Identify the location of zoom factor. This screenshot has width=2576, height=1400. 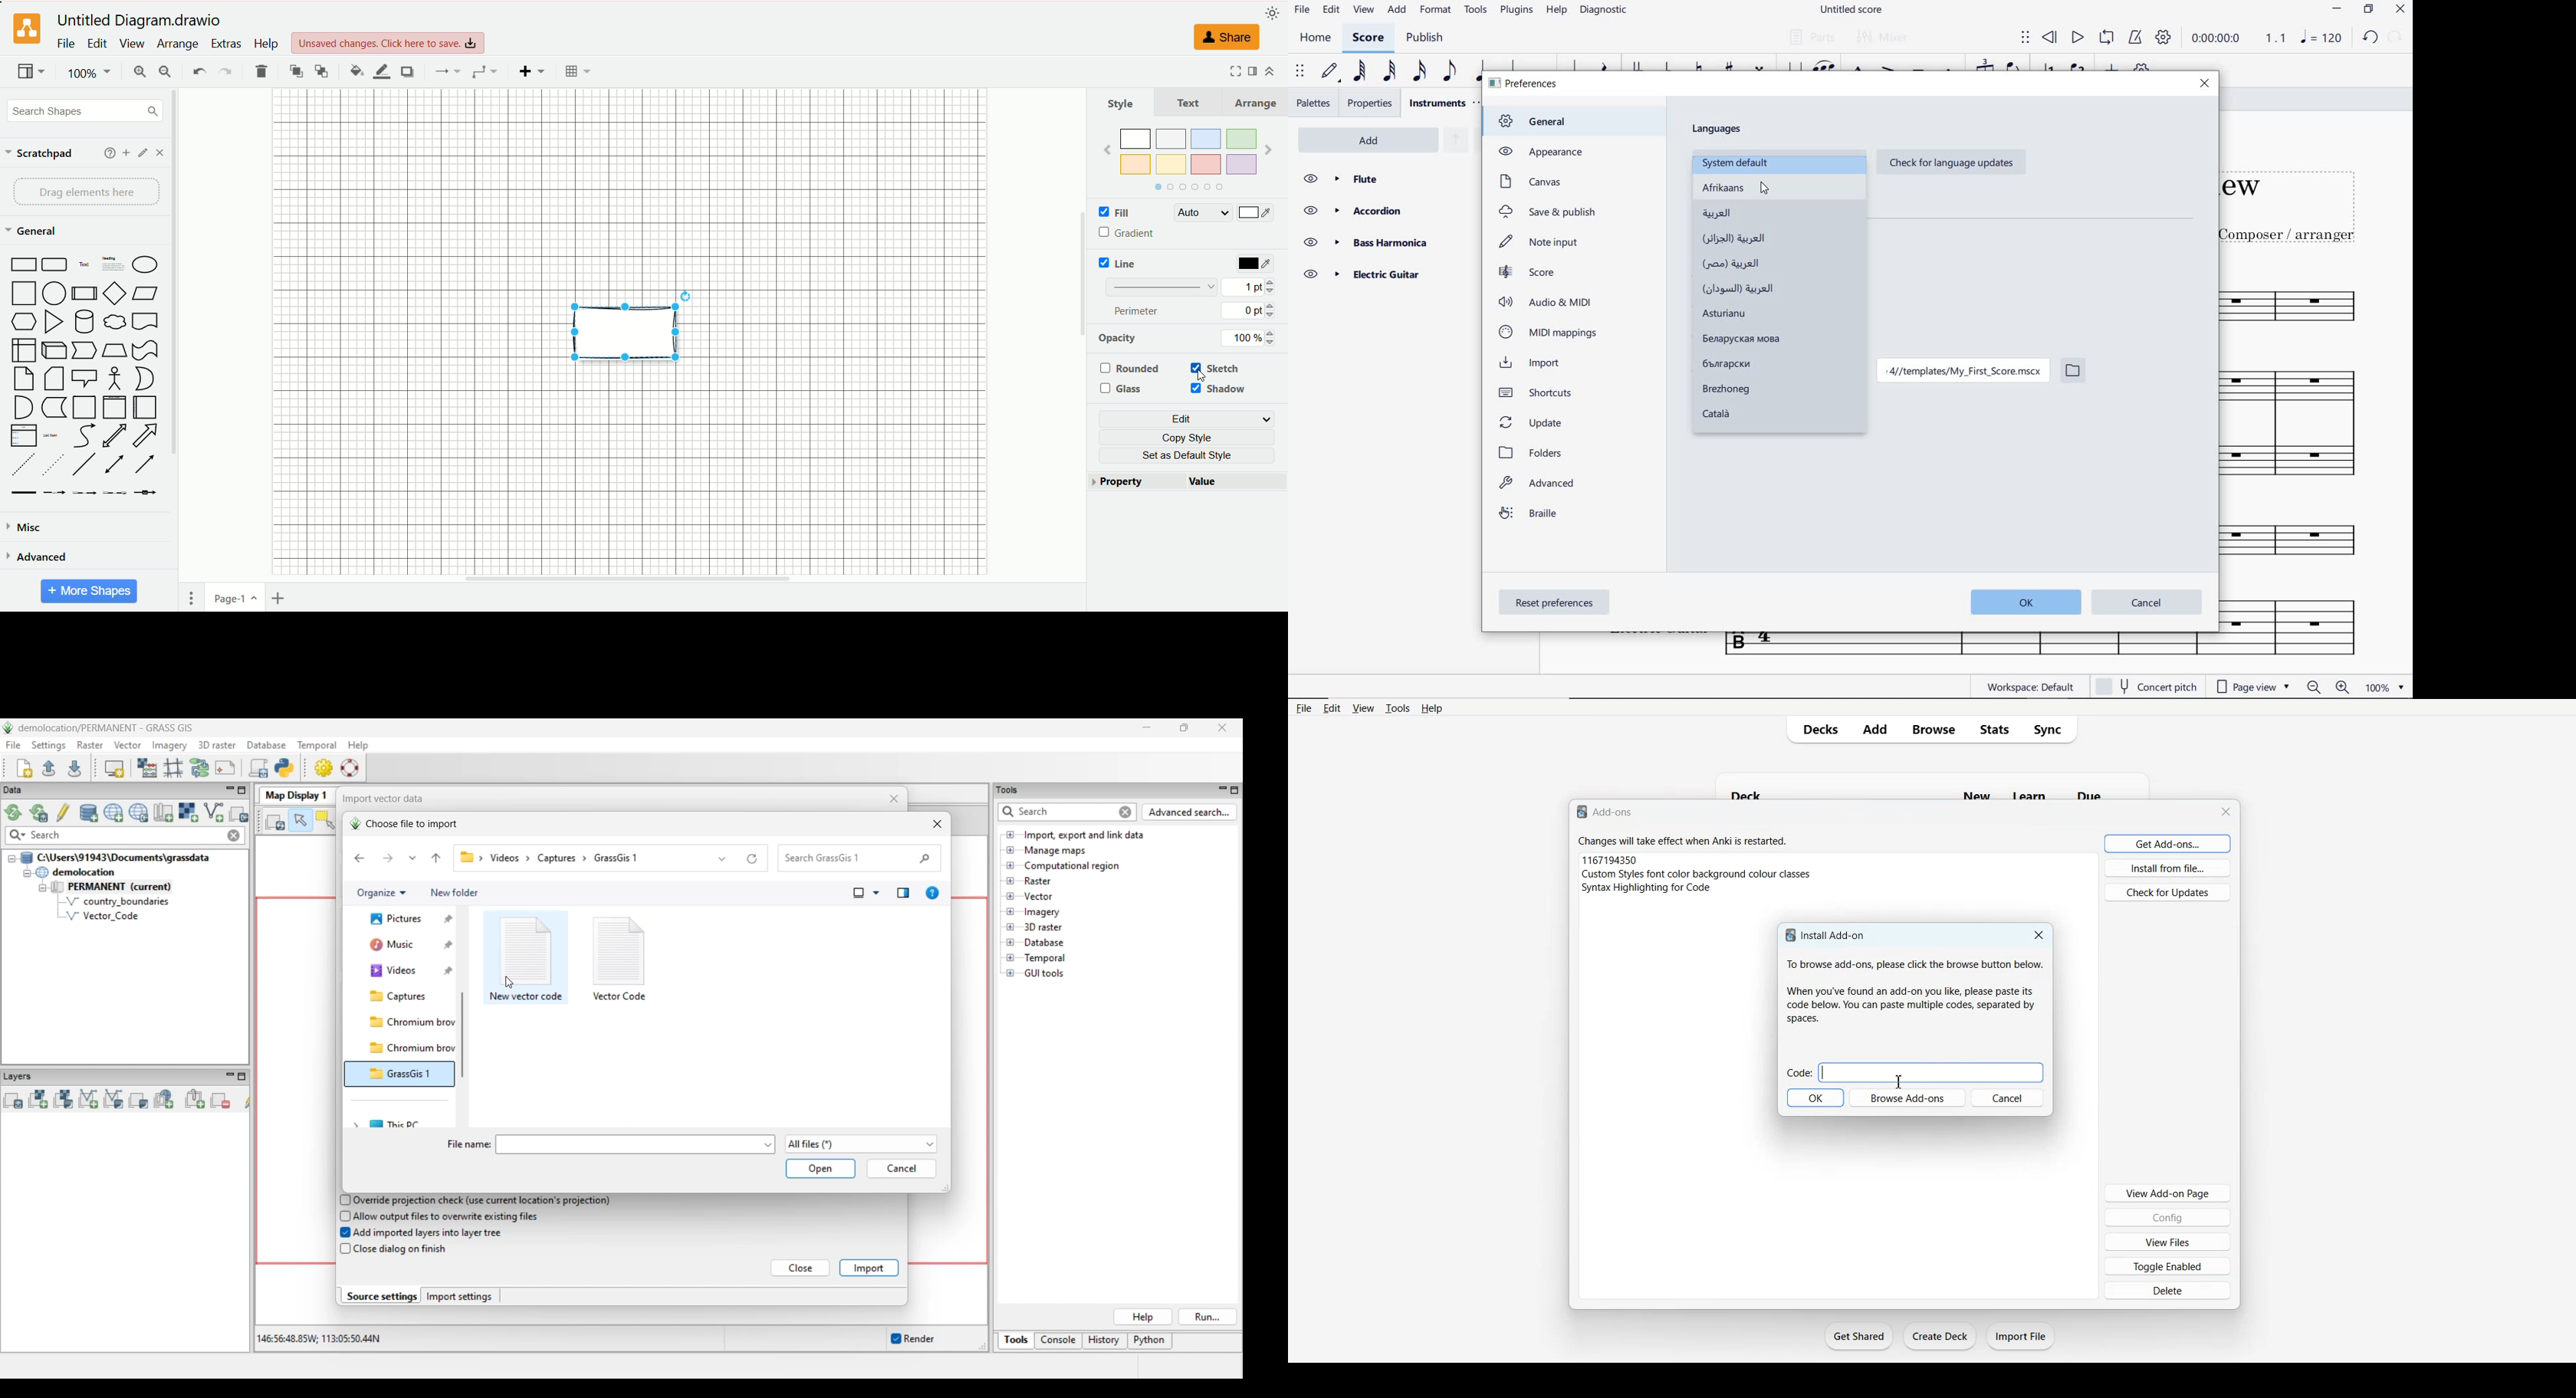
(2382, 687).